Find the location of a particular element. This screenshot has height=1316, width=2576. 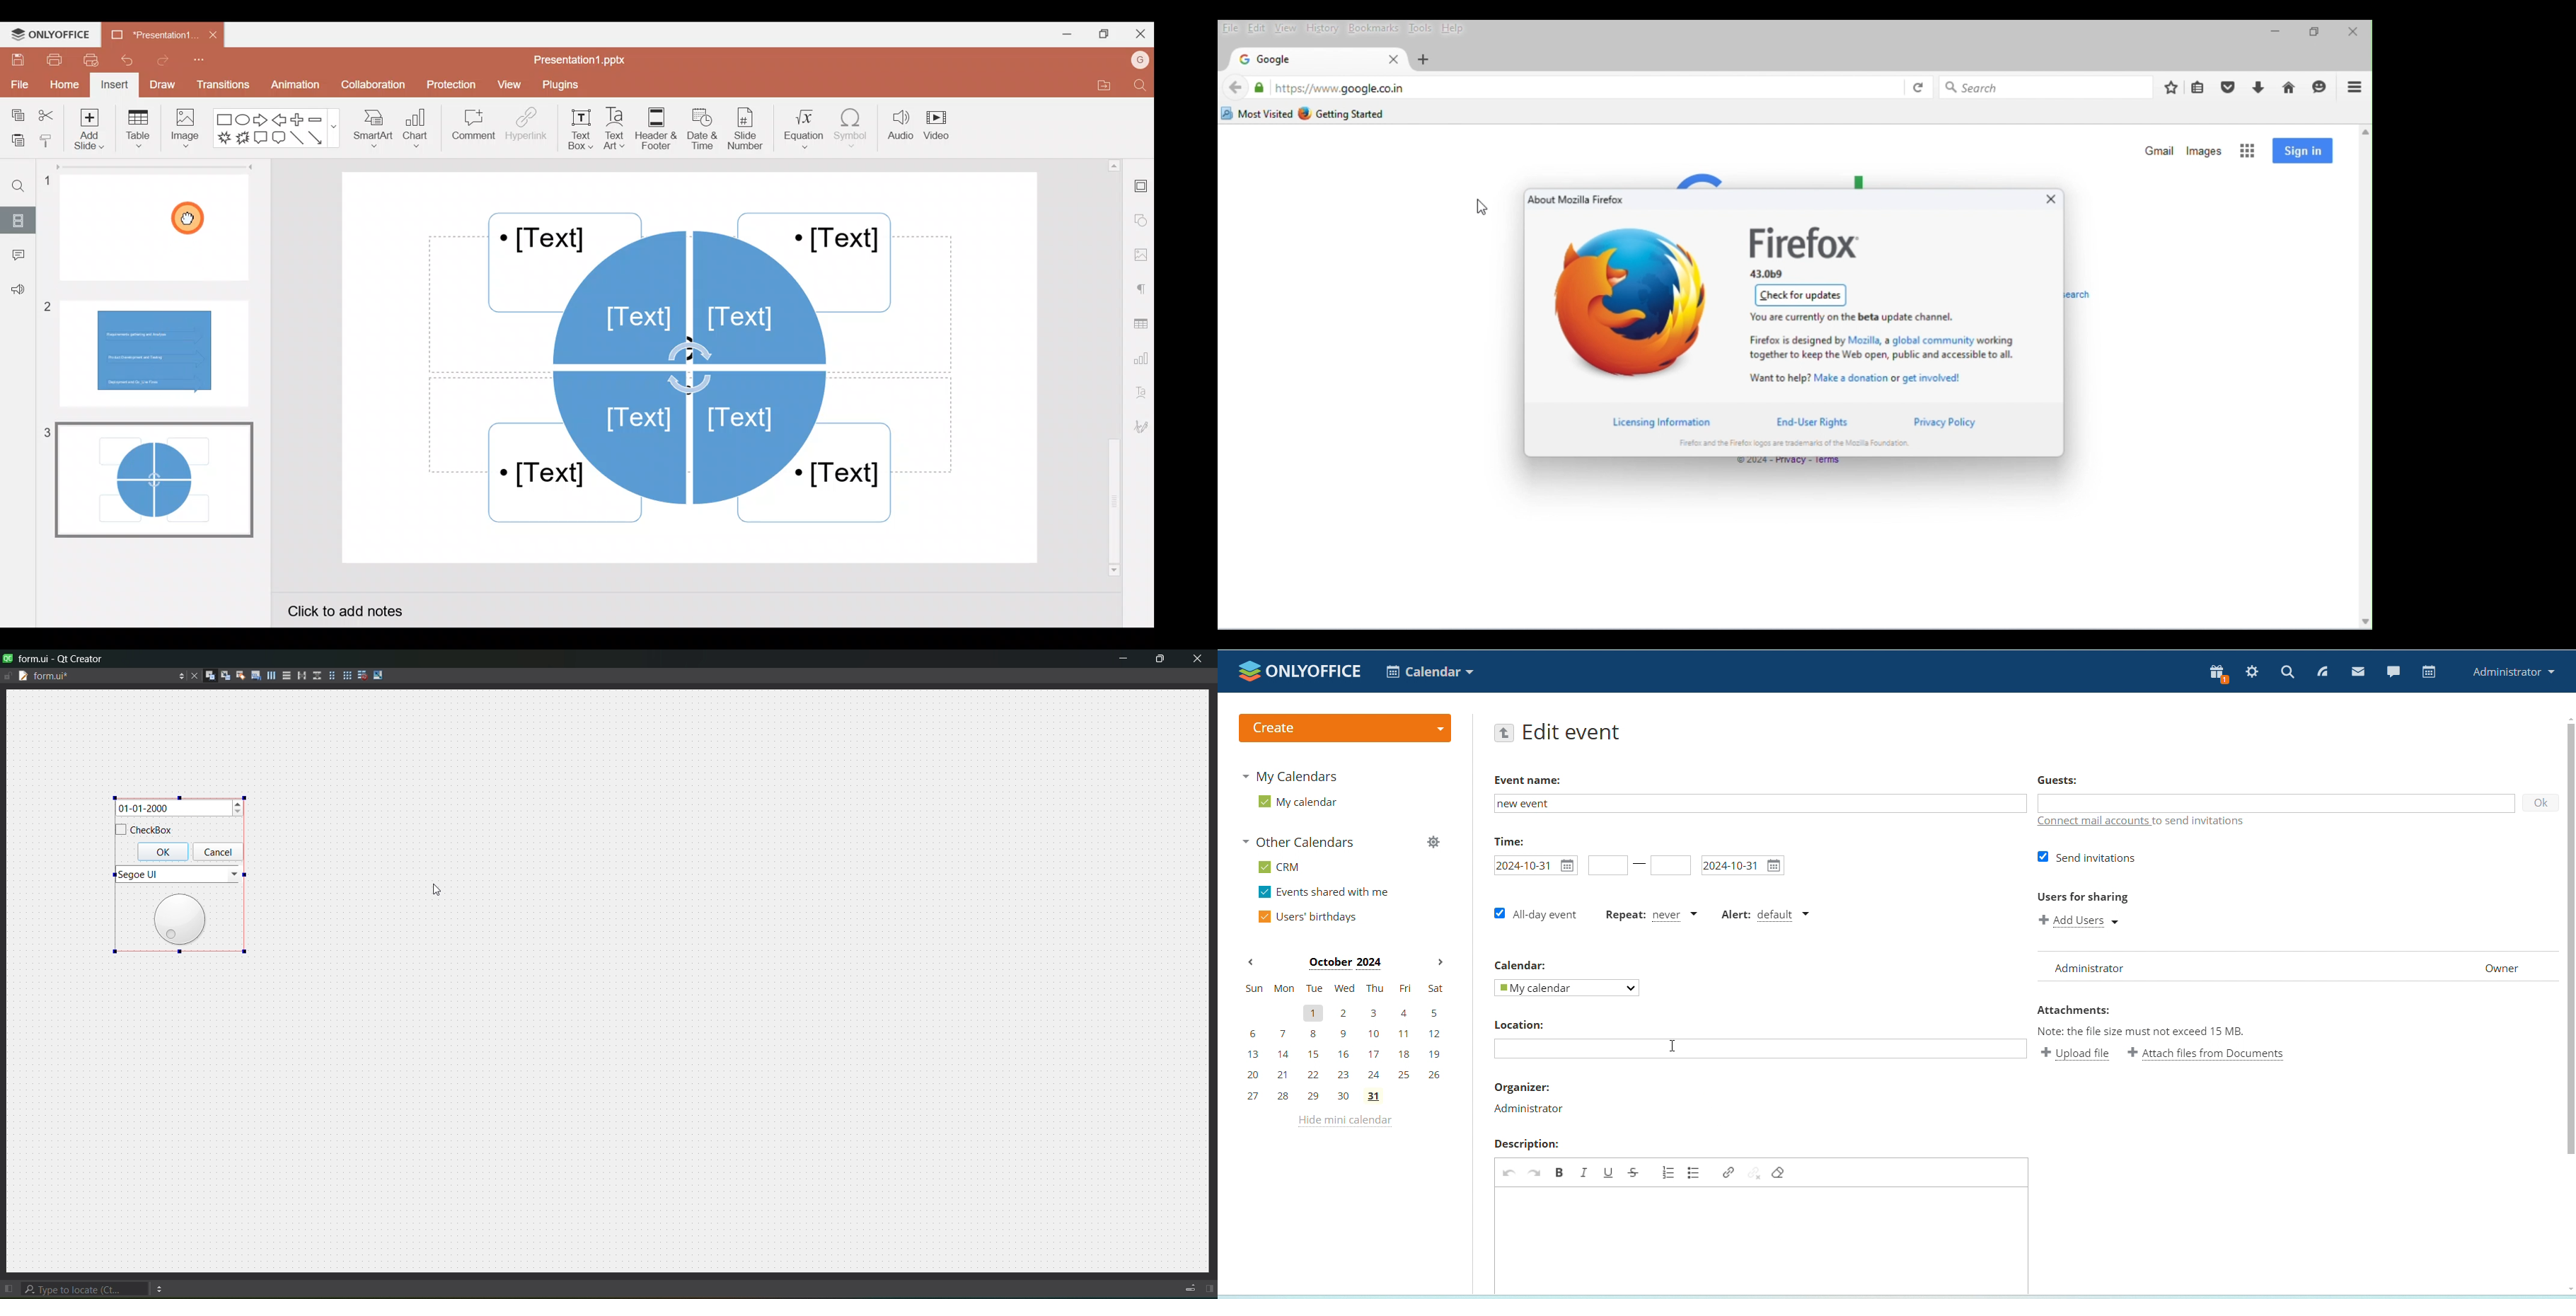

Ellipse is located at coordinates (242, 121).